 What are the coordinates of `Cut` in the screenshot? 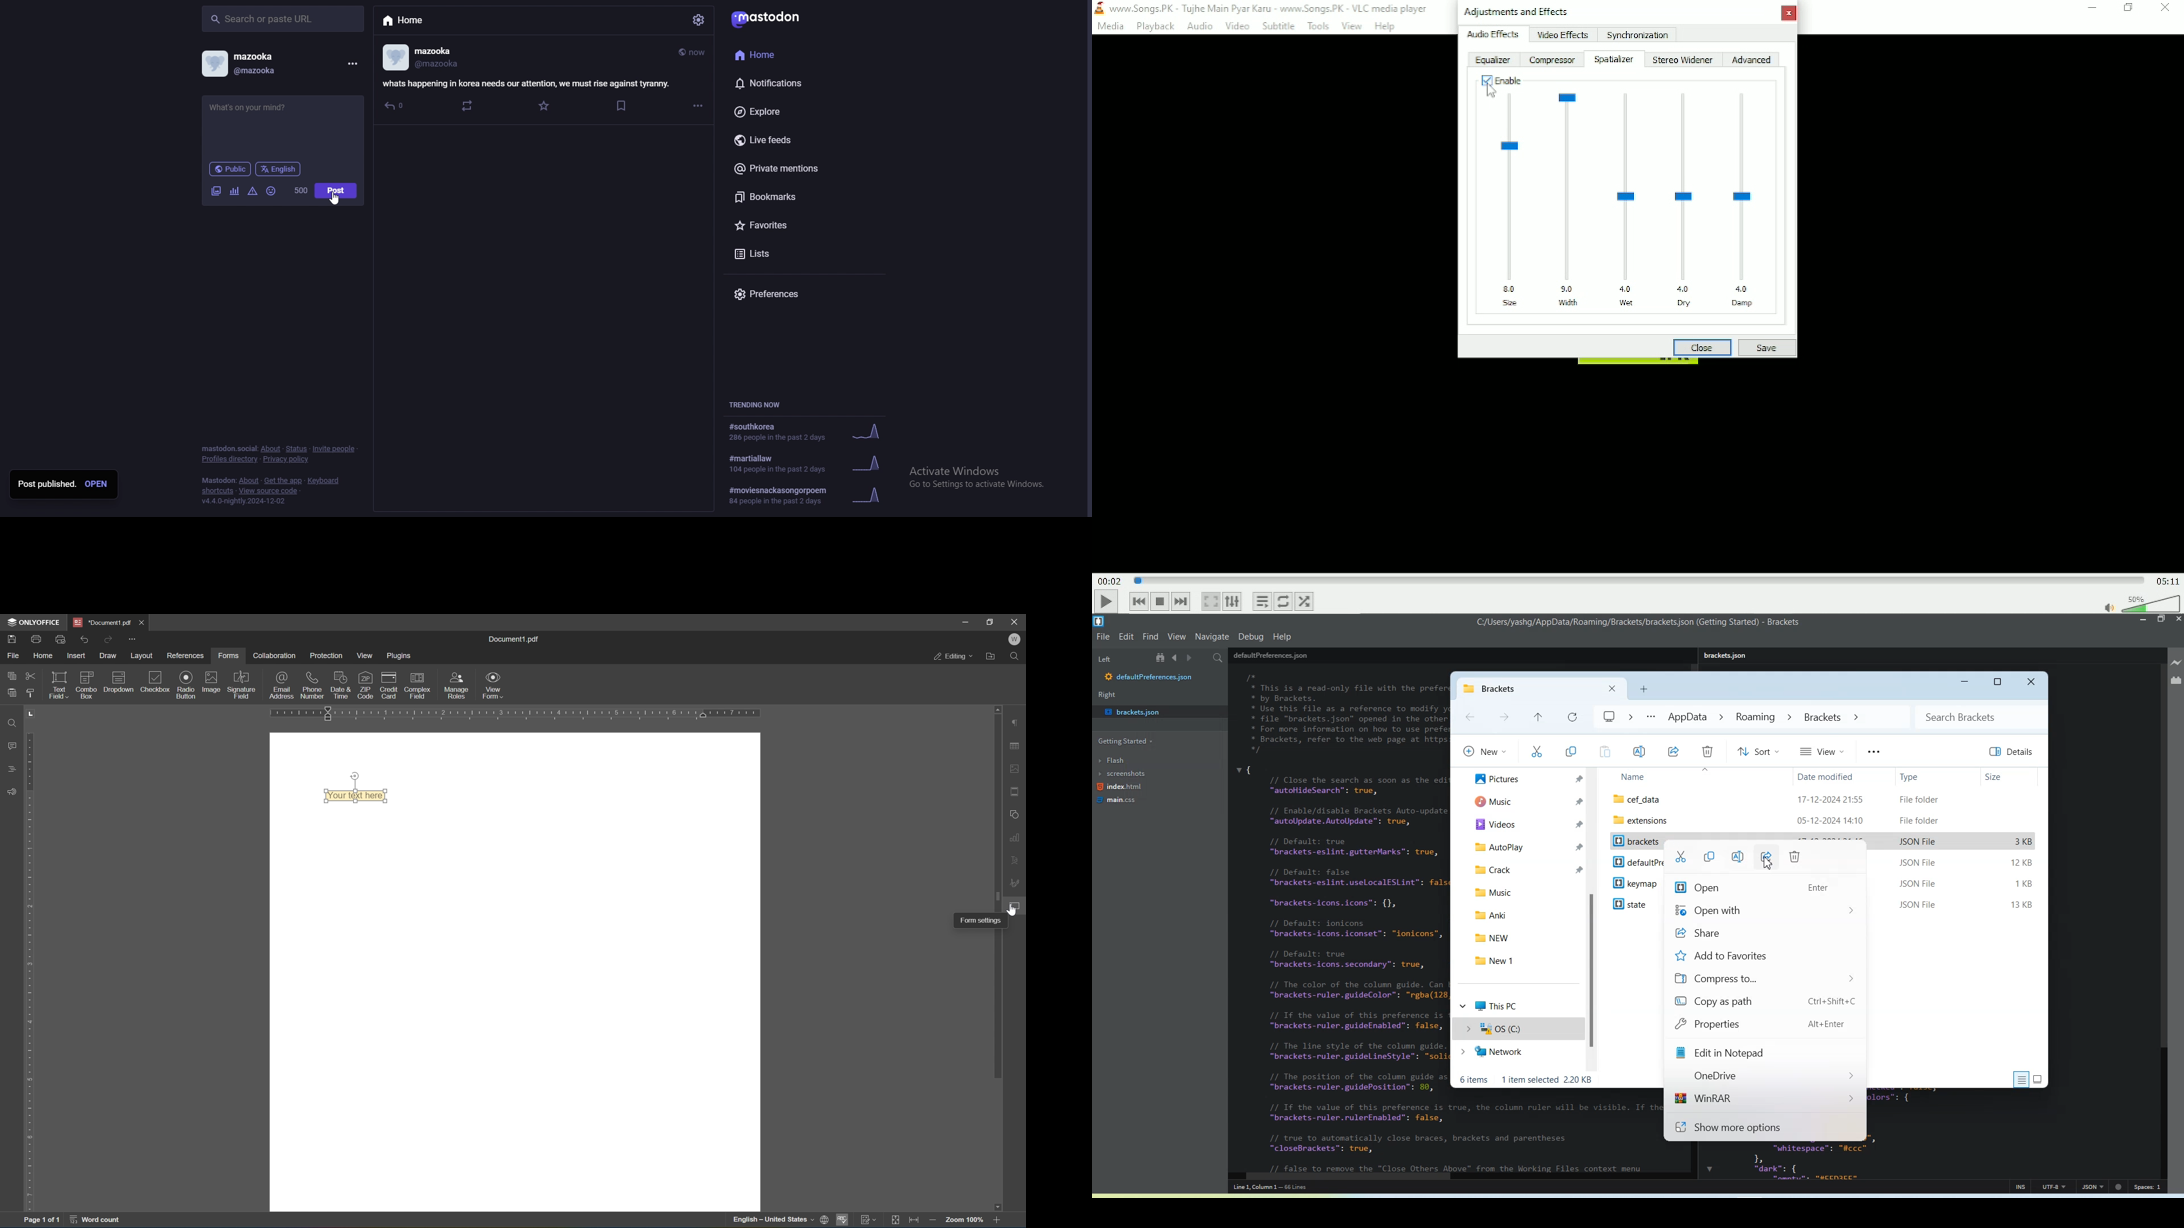 It's located at (1536, 752).